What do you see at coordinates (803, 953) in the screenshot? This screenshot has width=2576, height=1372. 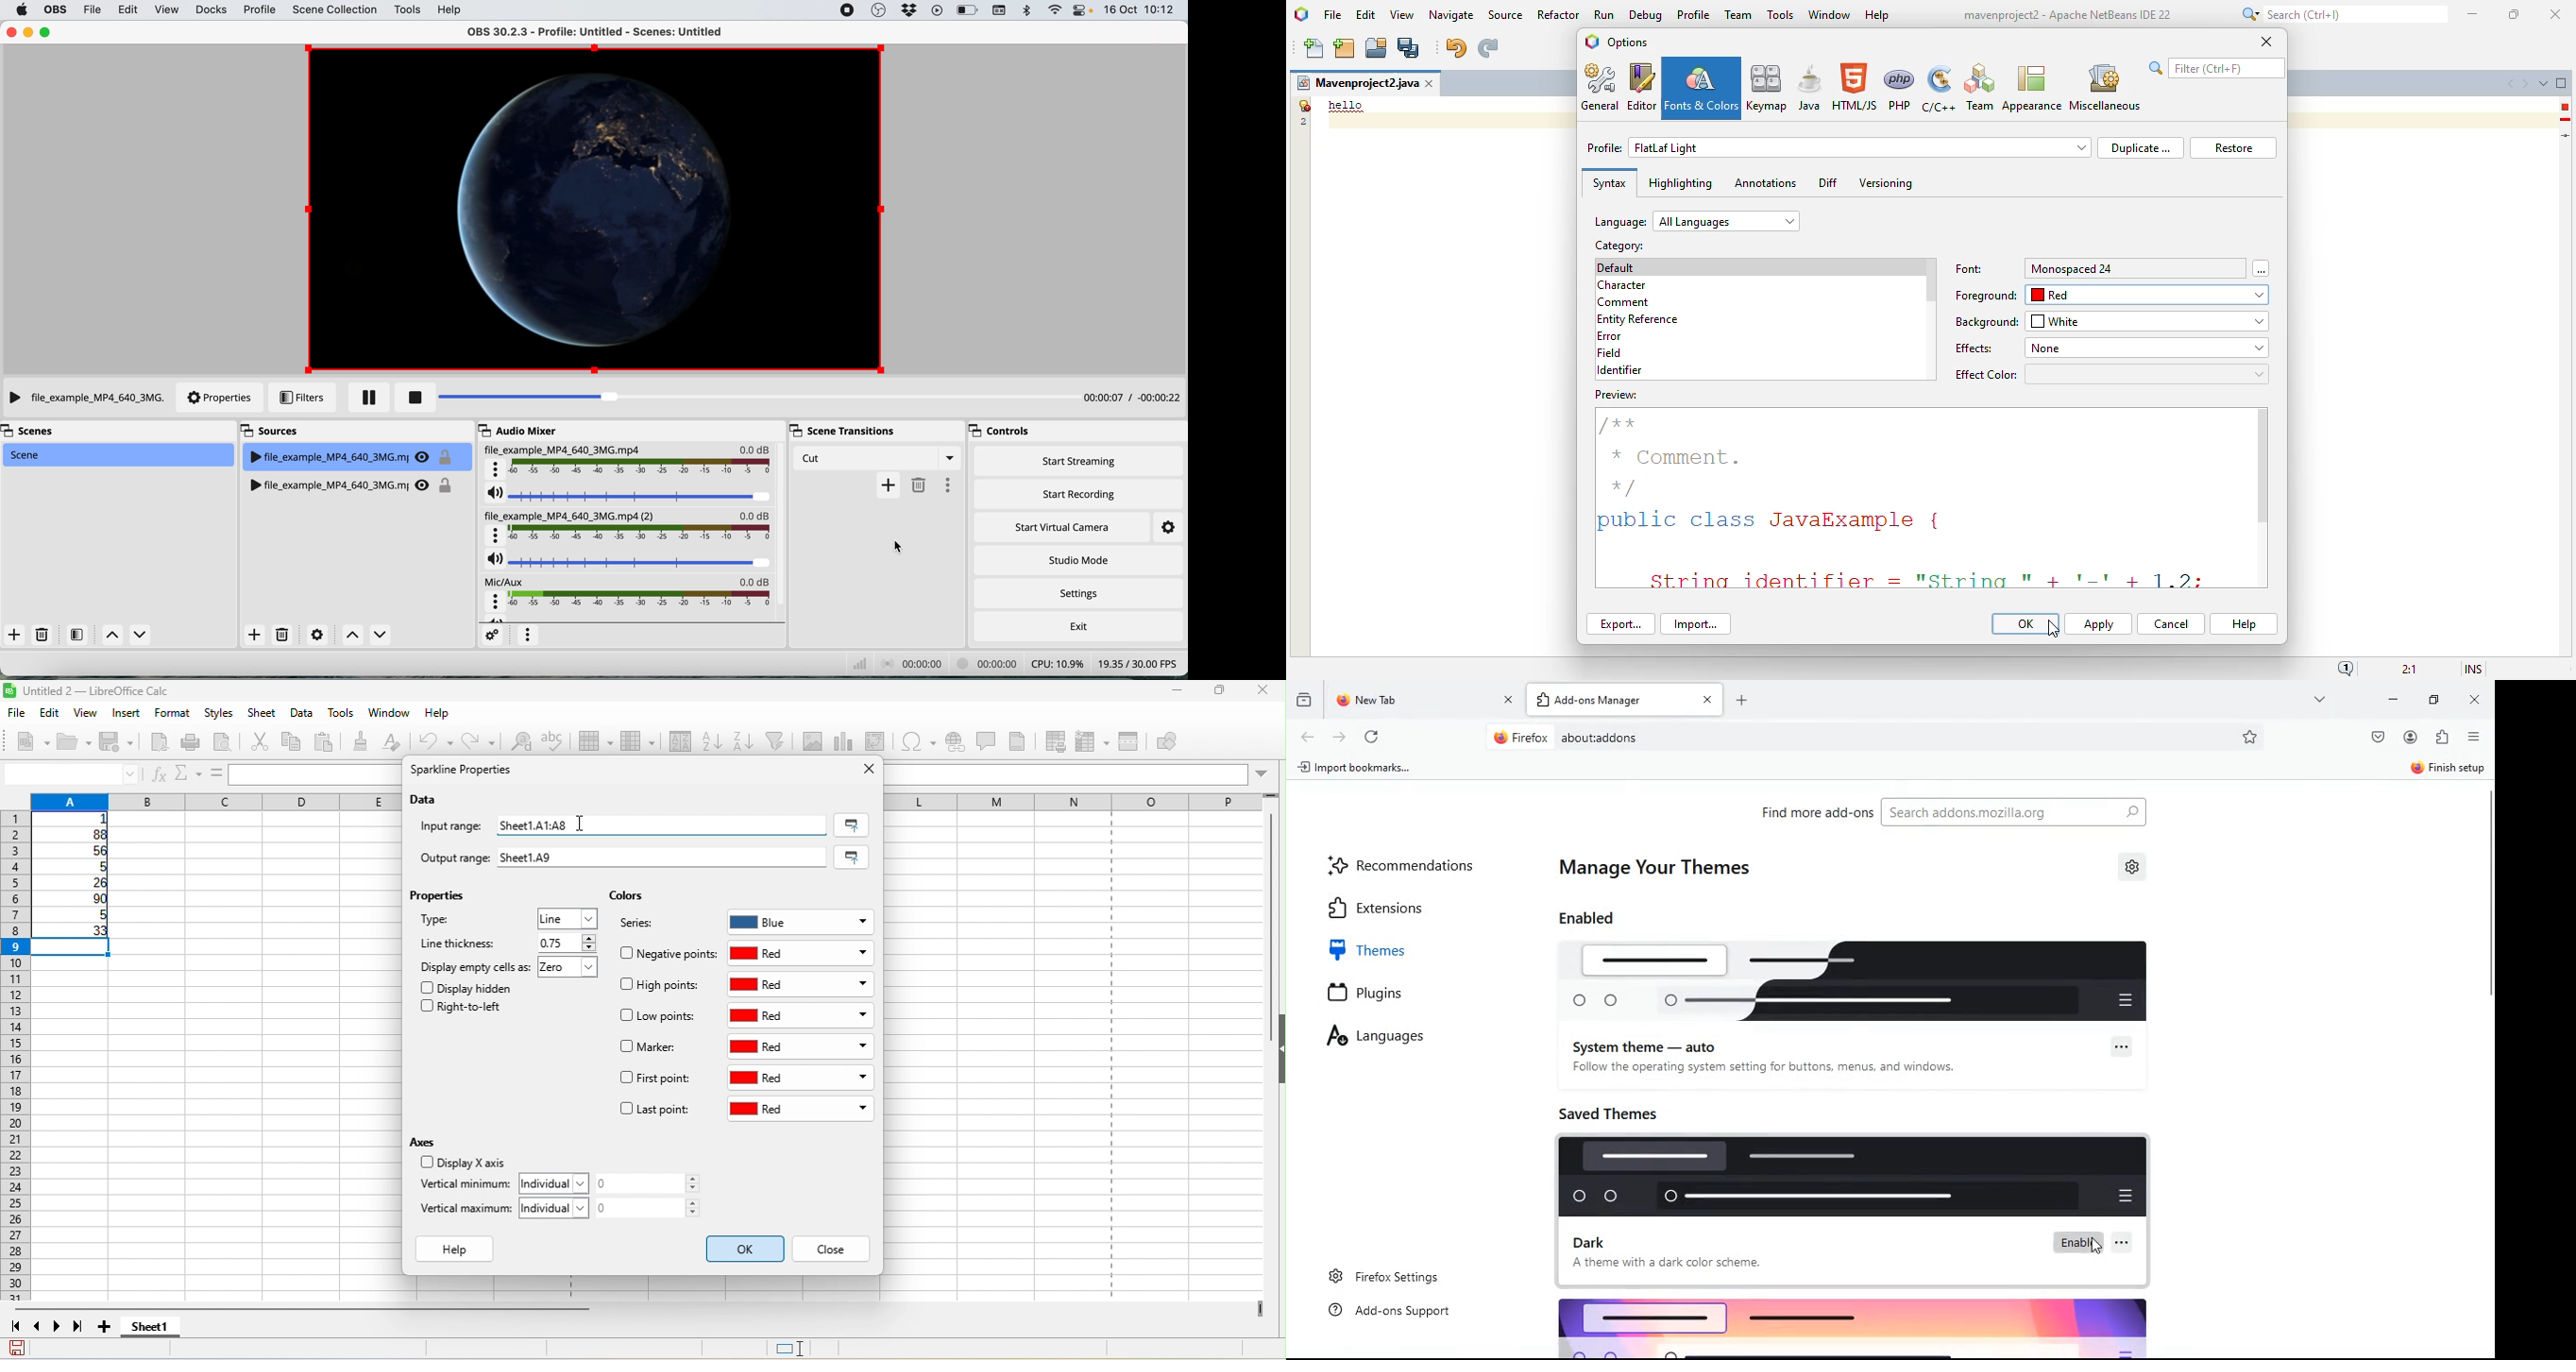 I see `red` at bounding box center [803, 953].